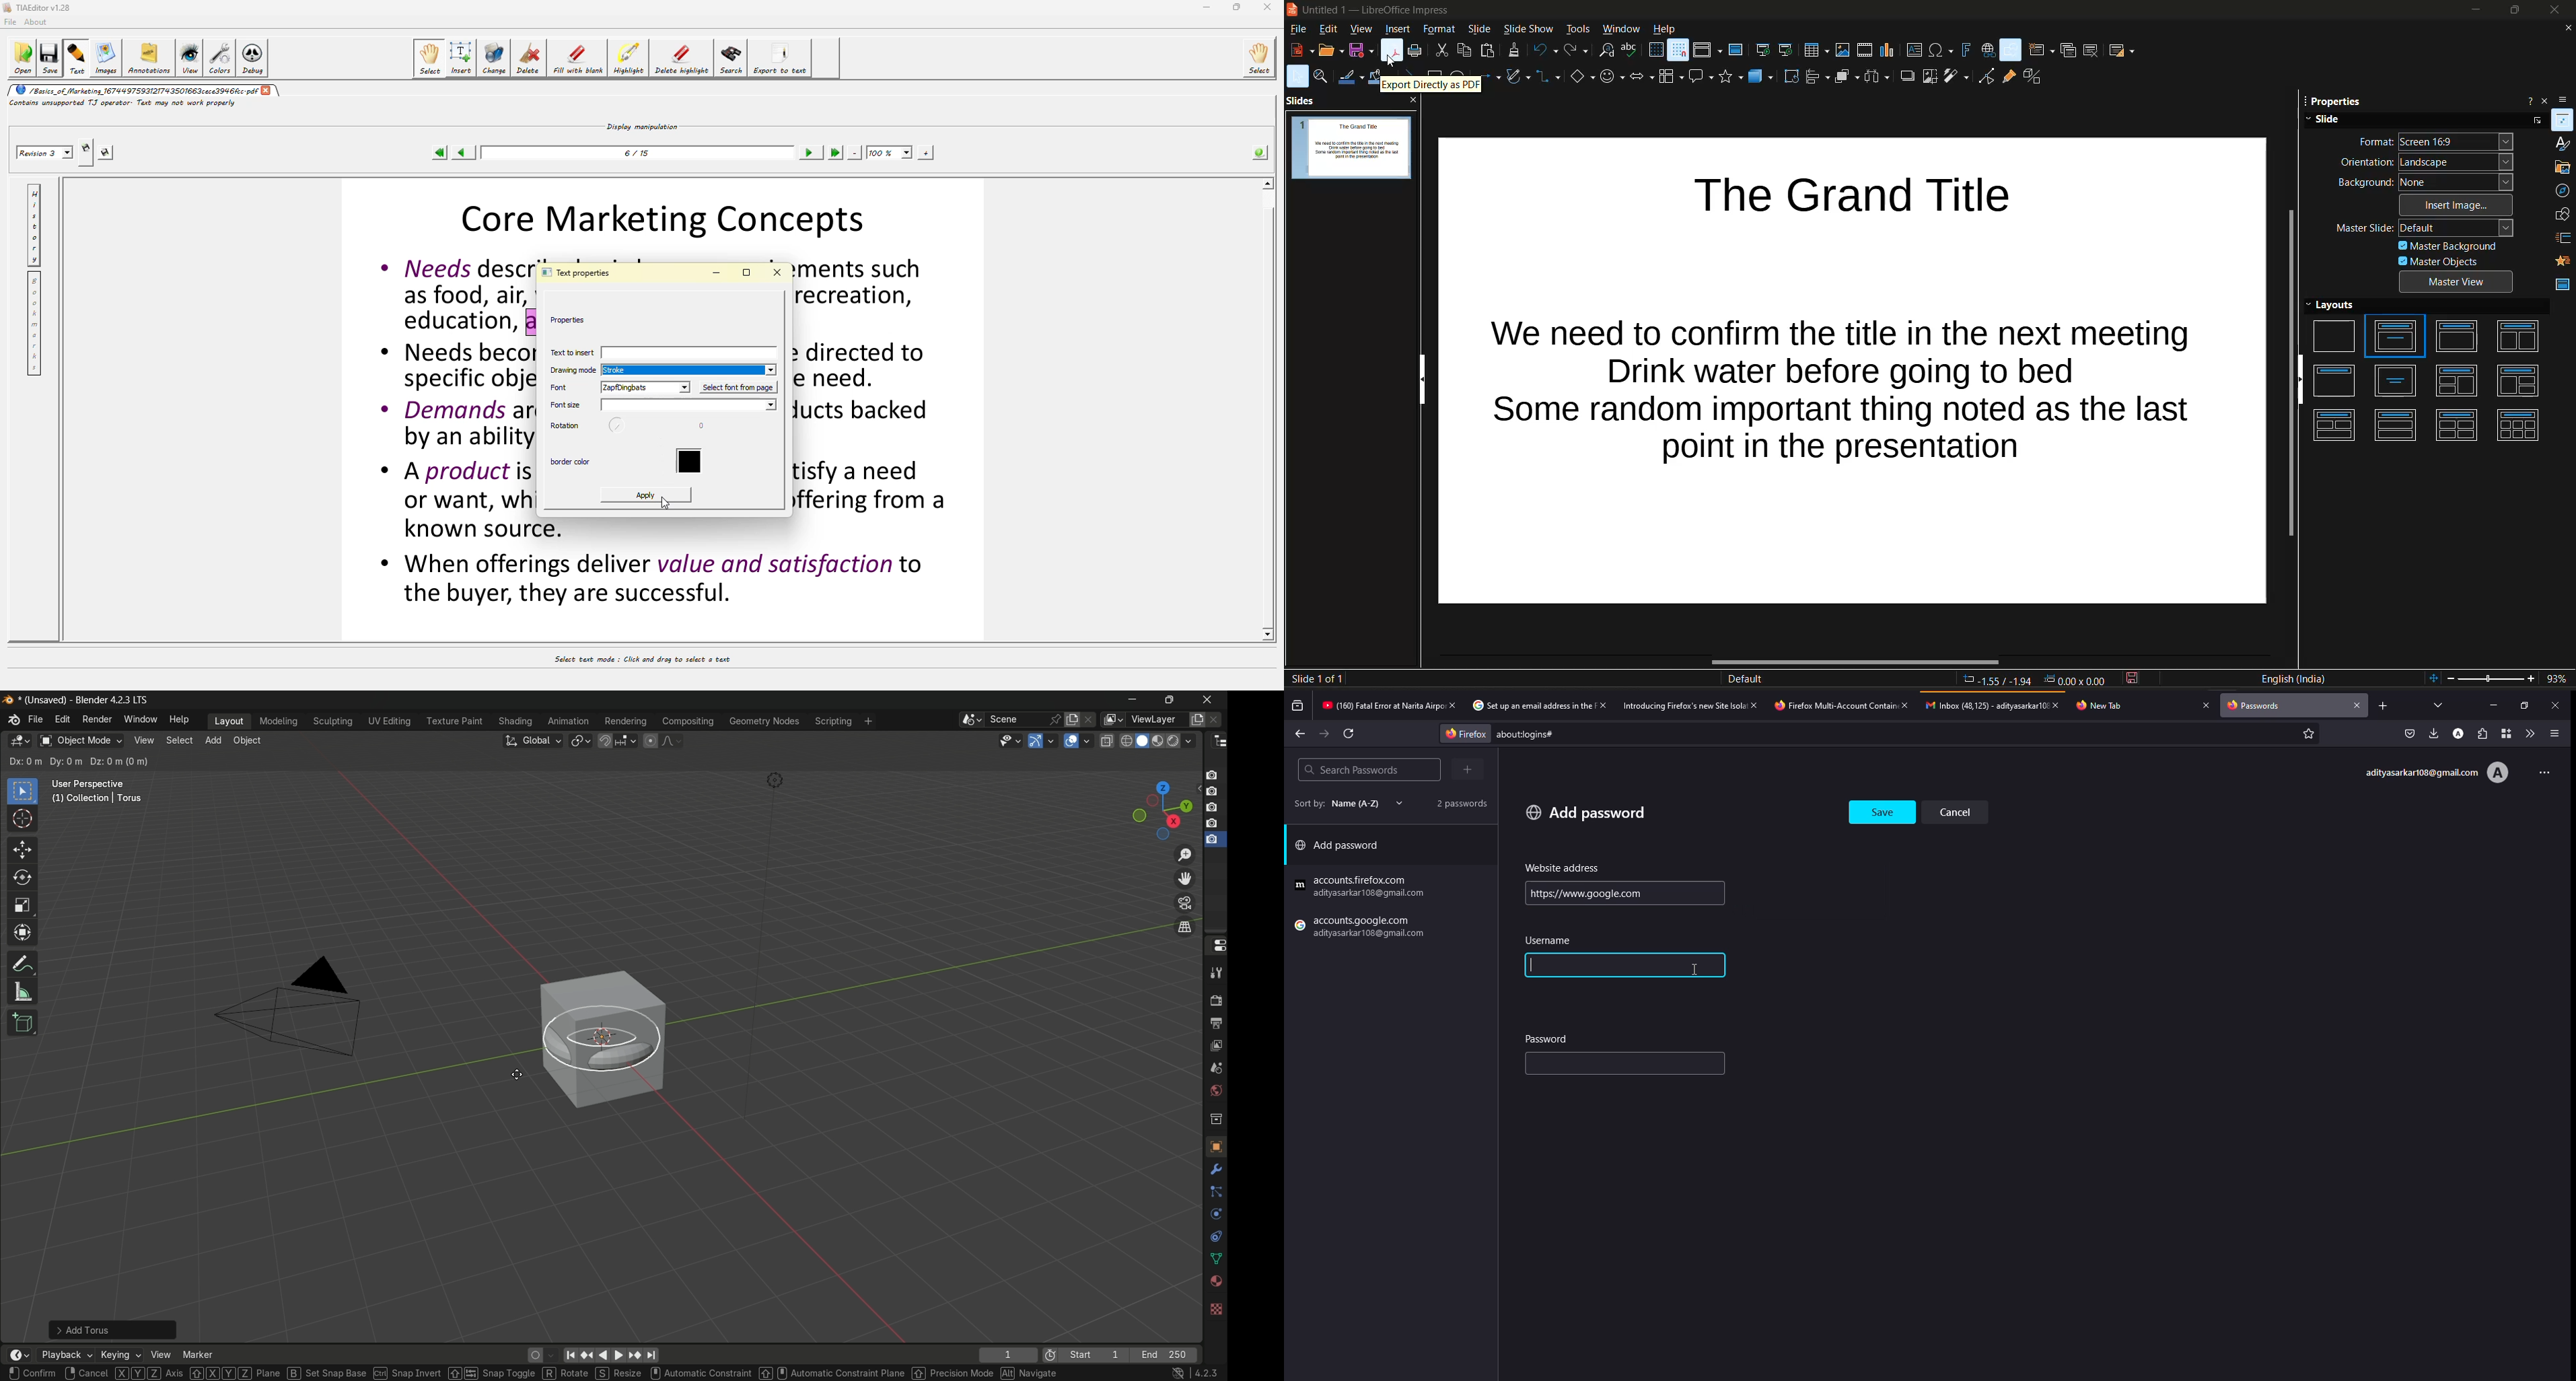 The width and height of the screenshot is (2576, 1400). Describe the element at coordinates (1050, 1357) in the screenshot. I see `icon` at that location.